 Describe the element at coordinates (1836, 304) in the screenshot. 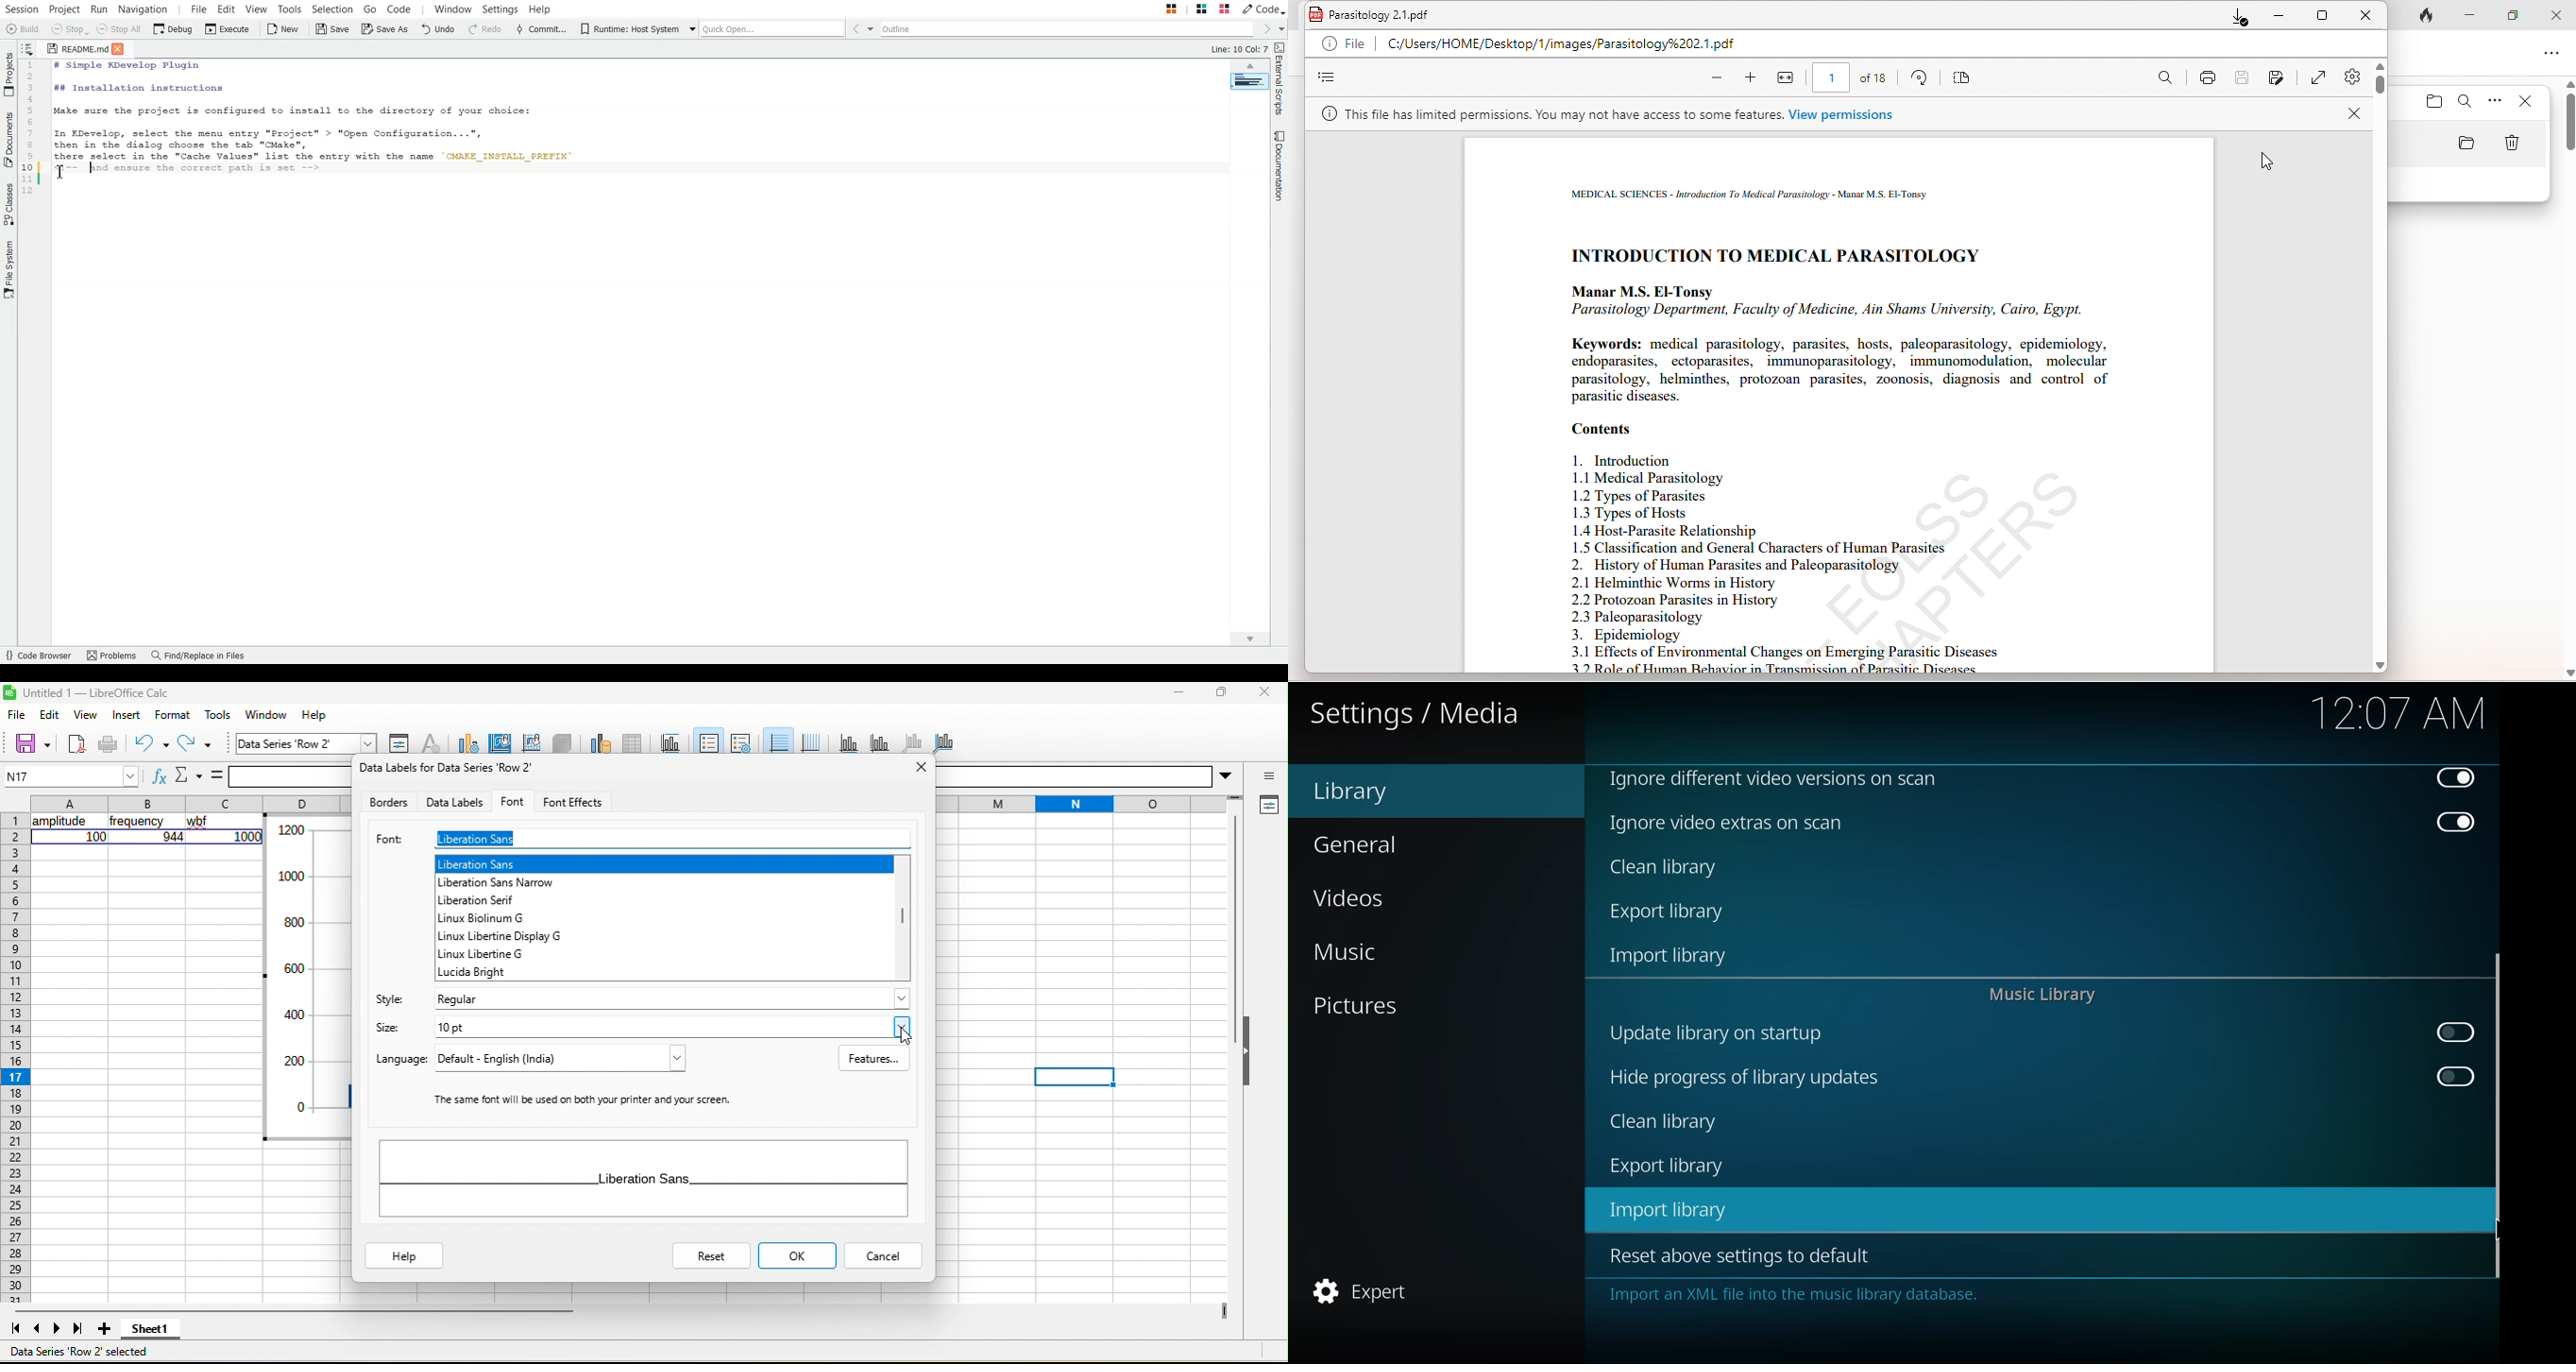

I see `Manar M.S. El-Tonsy Parasitology Department, Faculty of Medicine,Ain Shams University, Cairo, Egypt` at that location.